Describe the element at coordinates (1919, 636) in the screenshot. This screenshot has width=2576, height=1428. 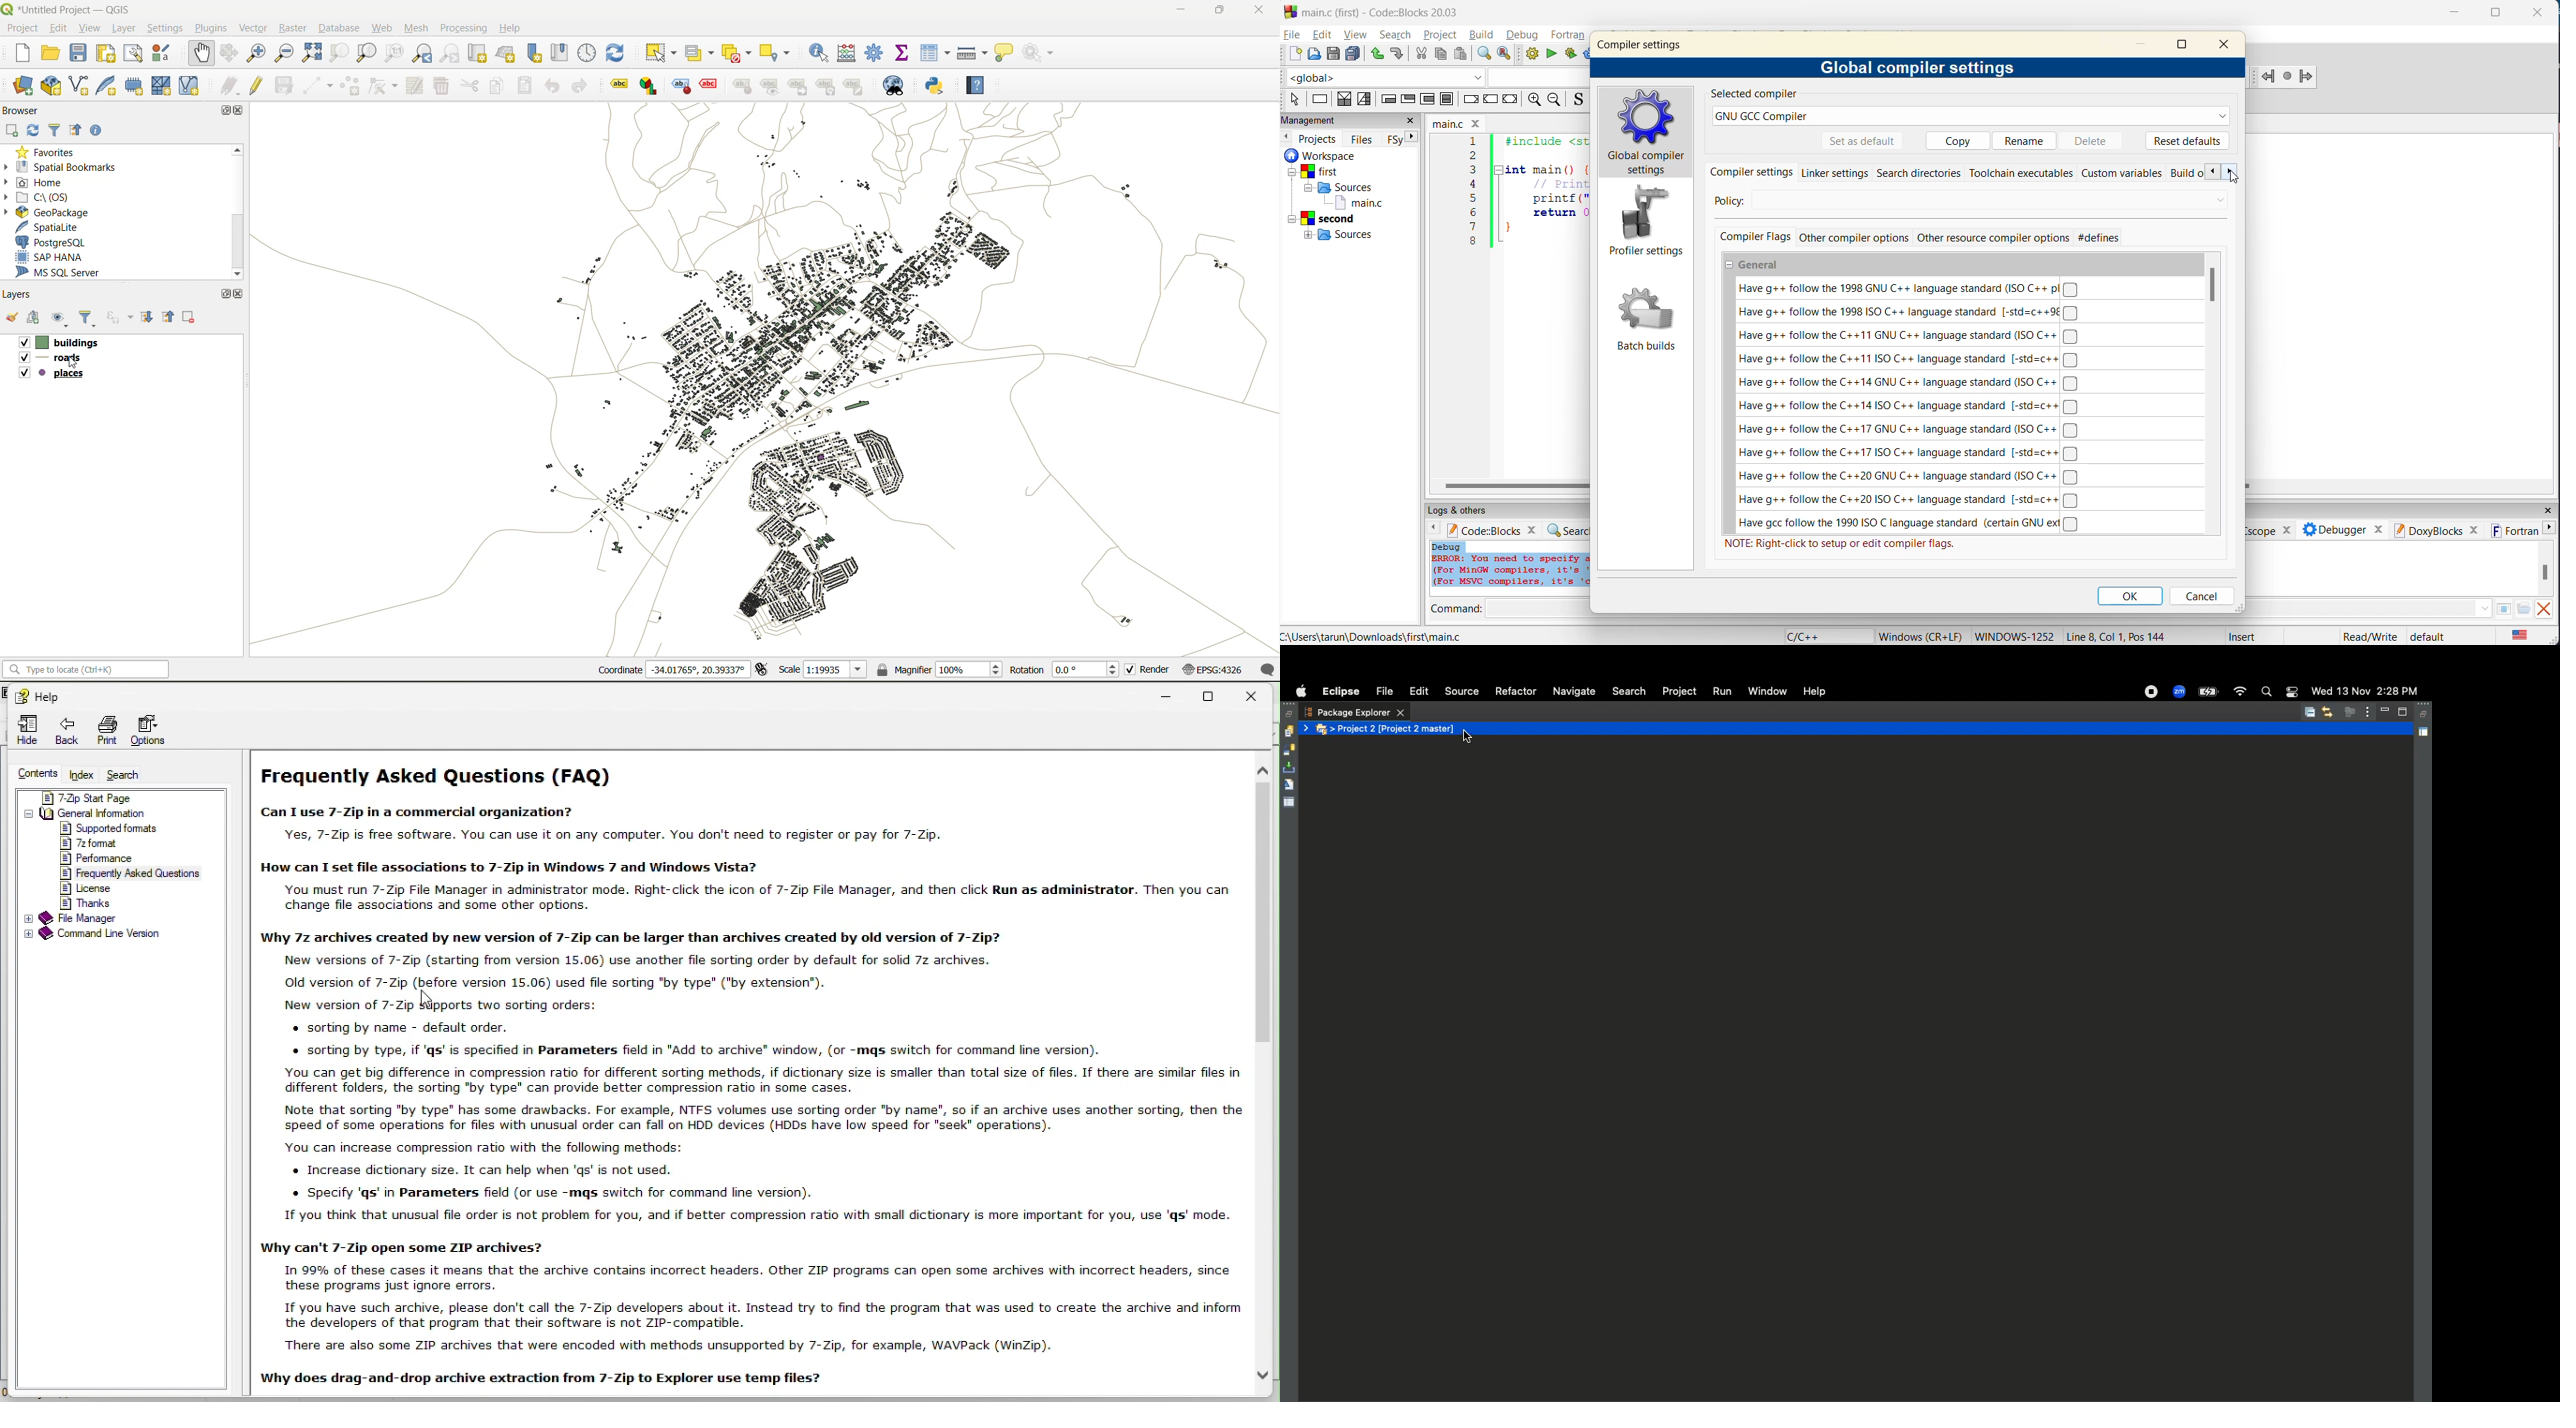
I see `Windows (CR+LF)` at that location.